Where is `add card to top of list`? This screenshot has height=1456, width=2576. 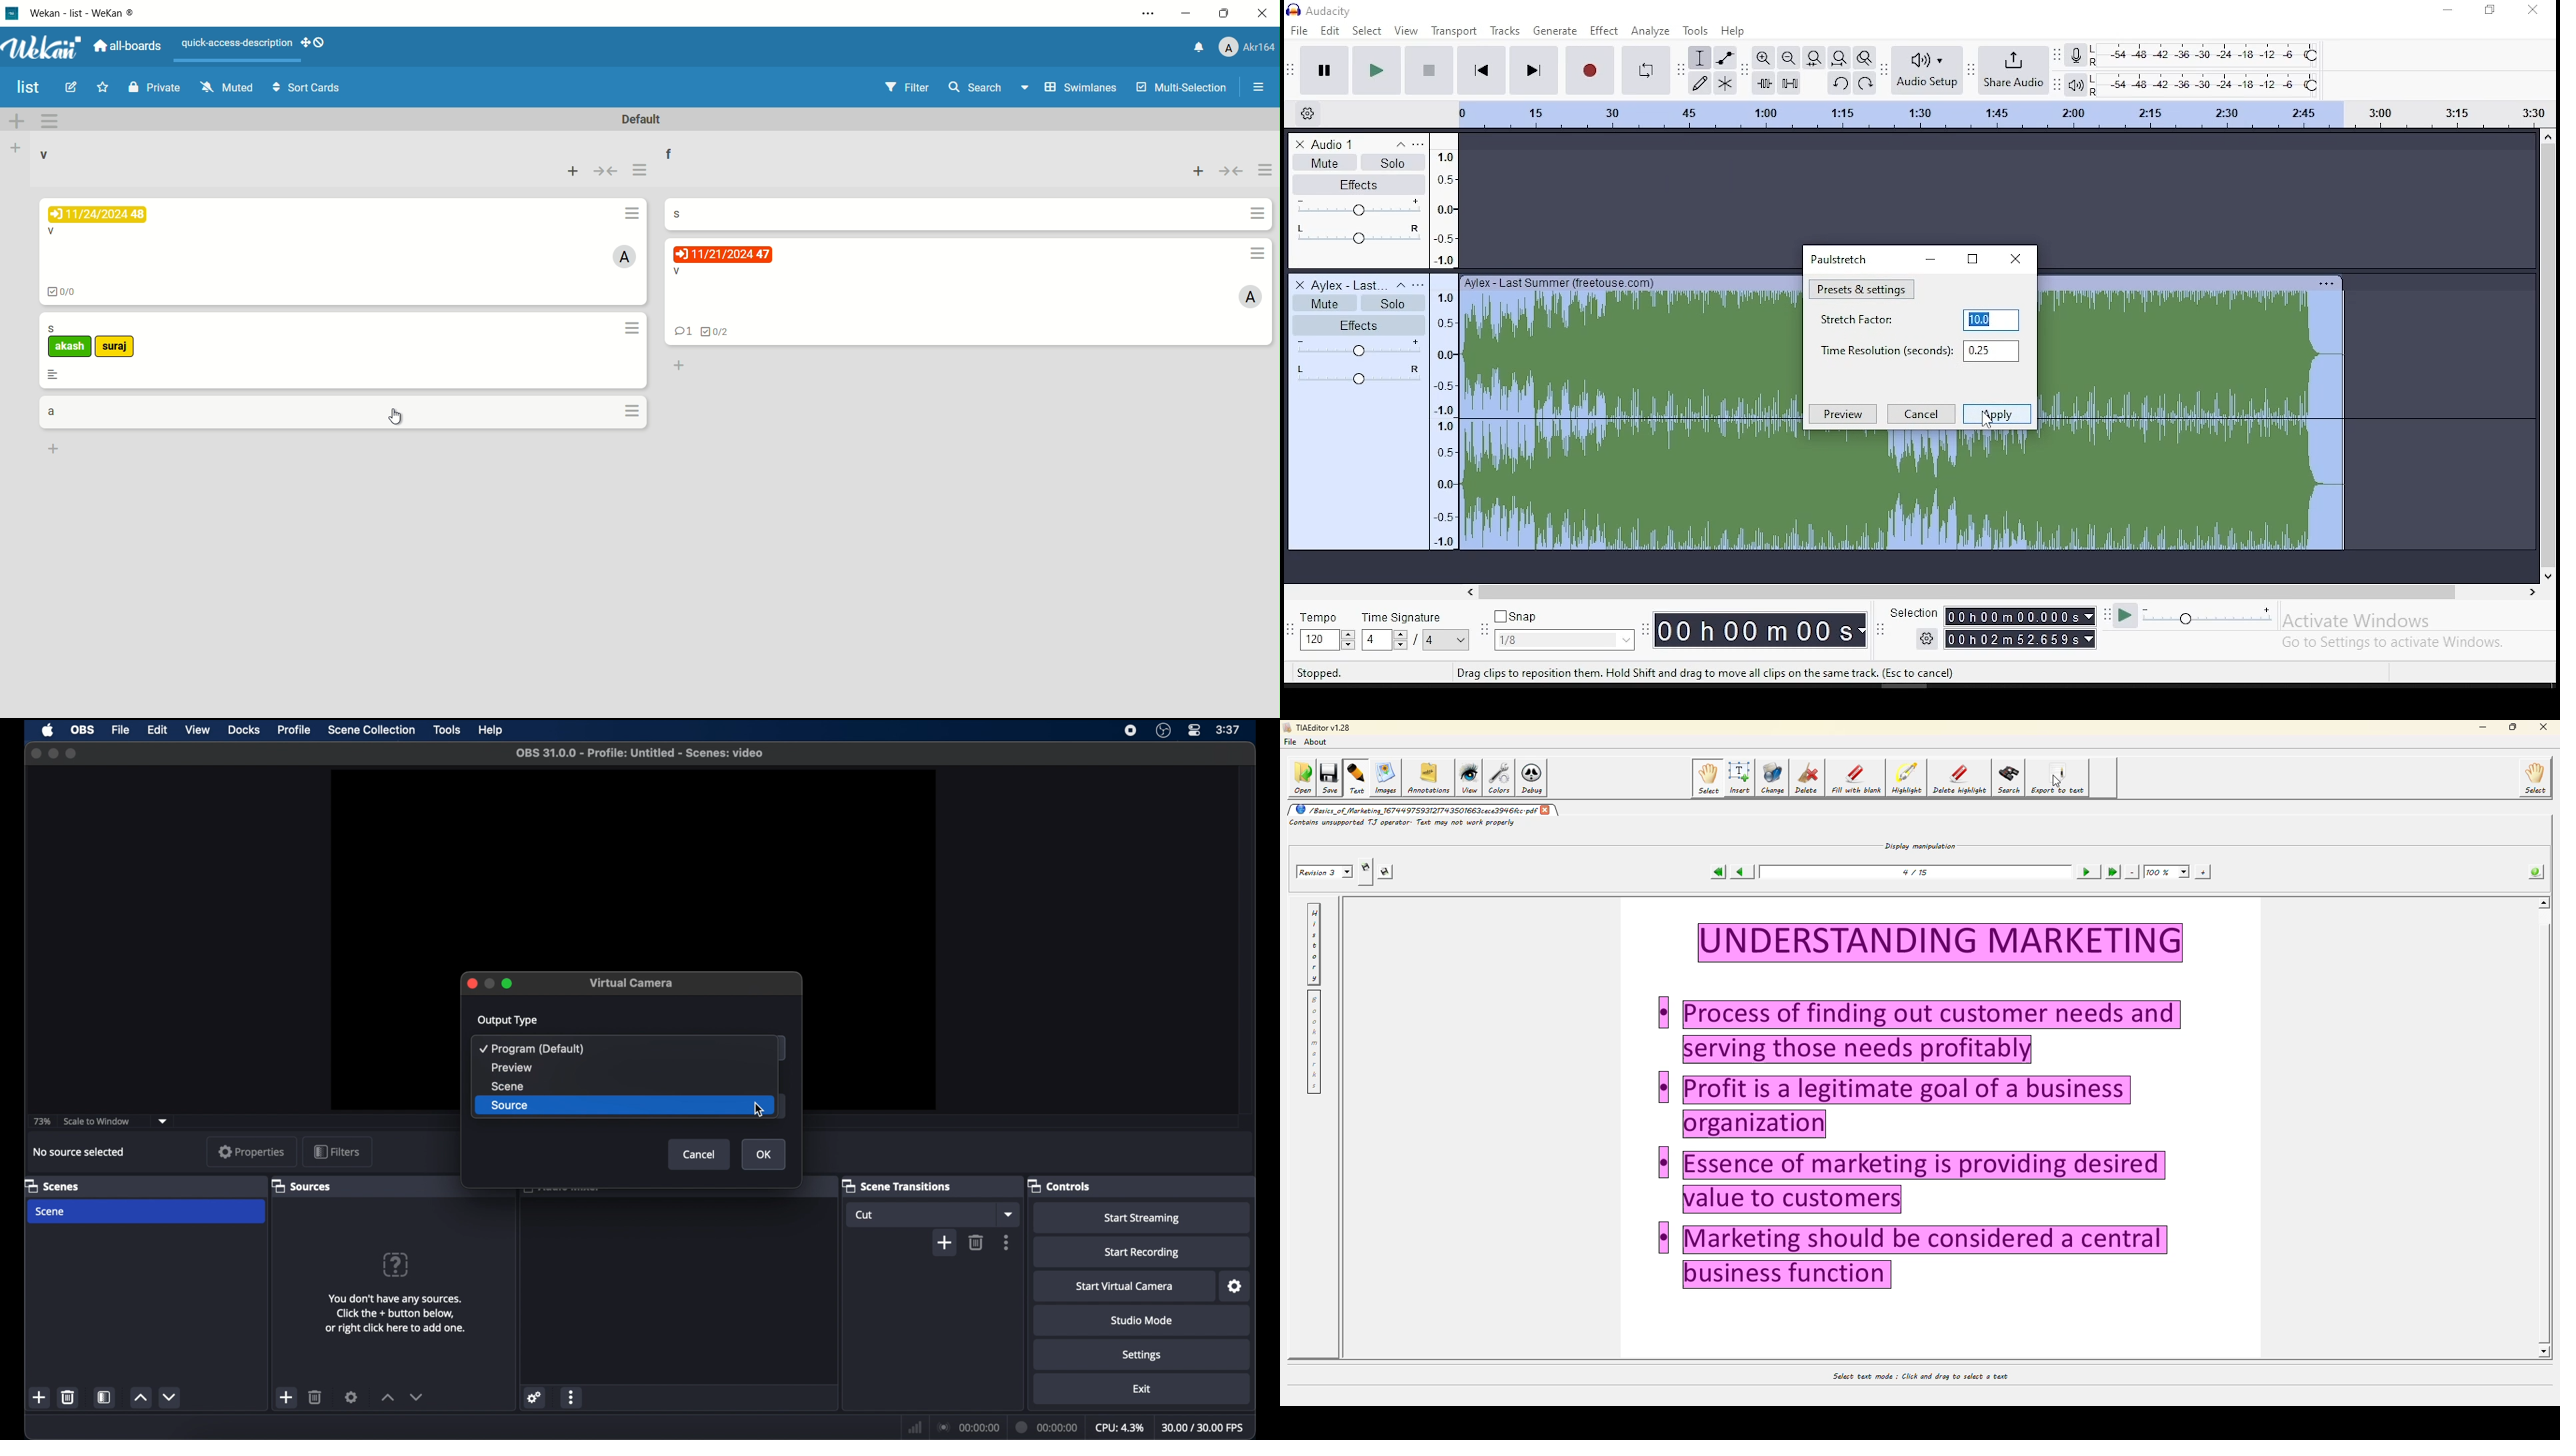 add card to top of list is located at coordinates (573, 171).